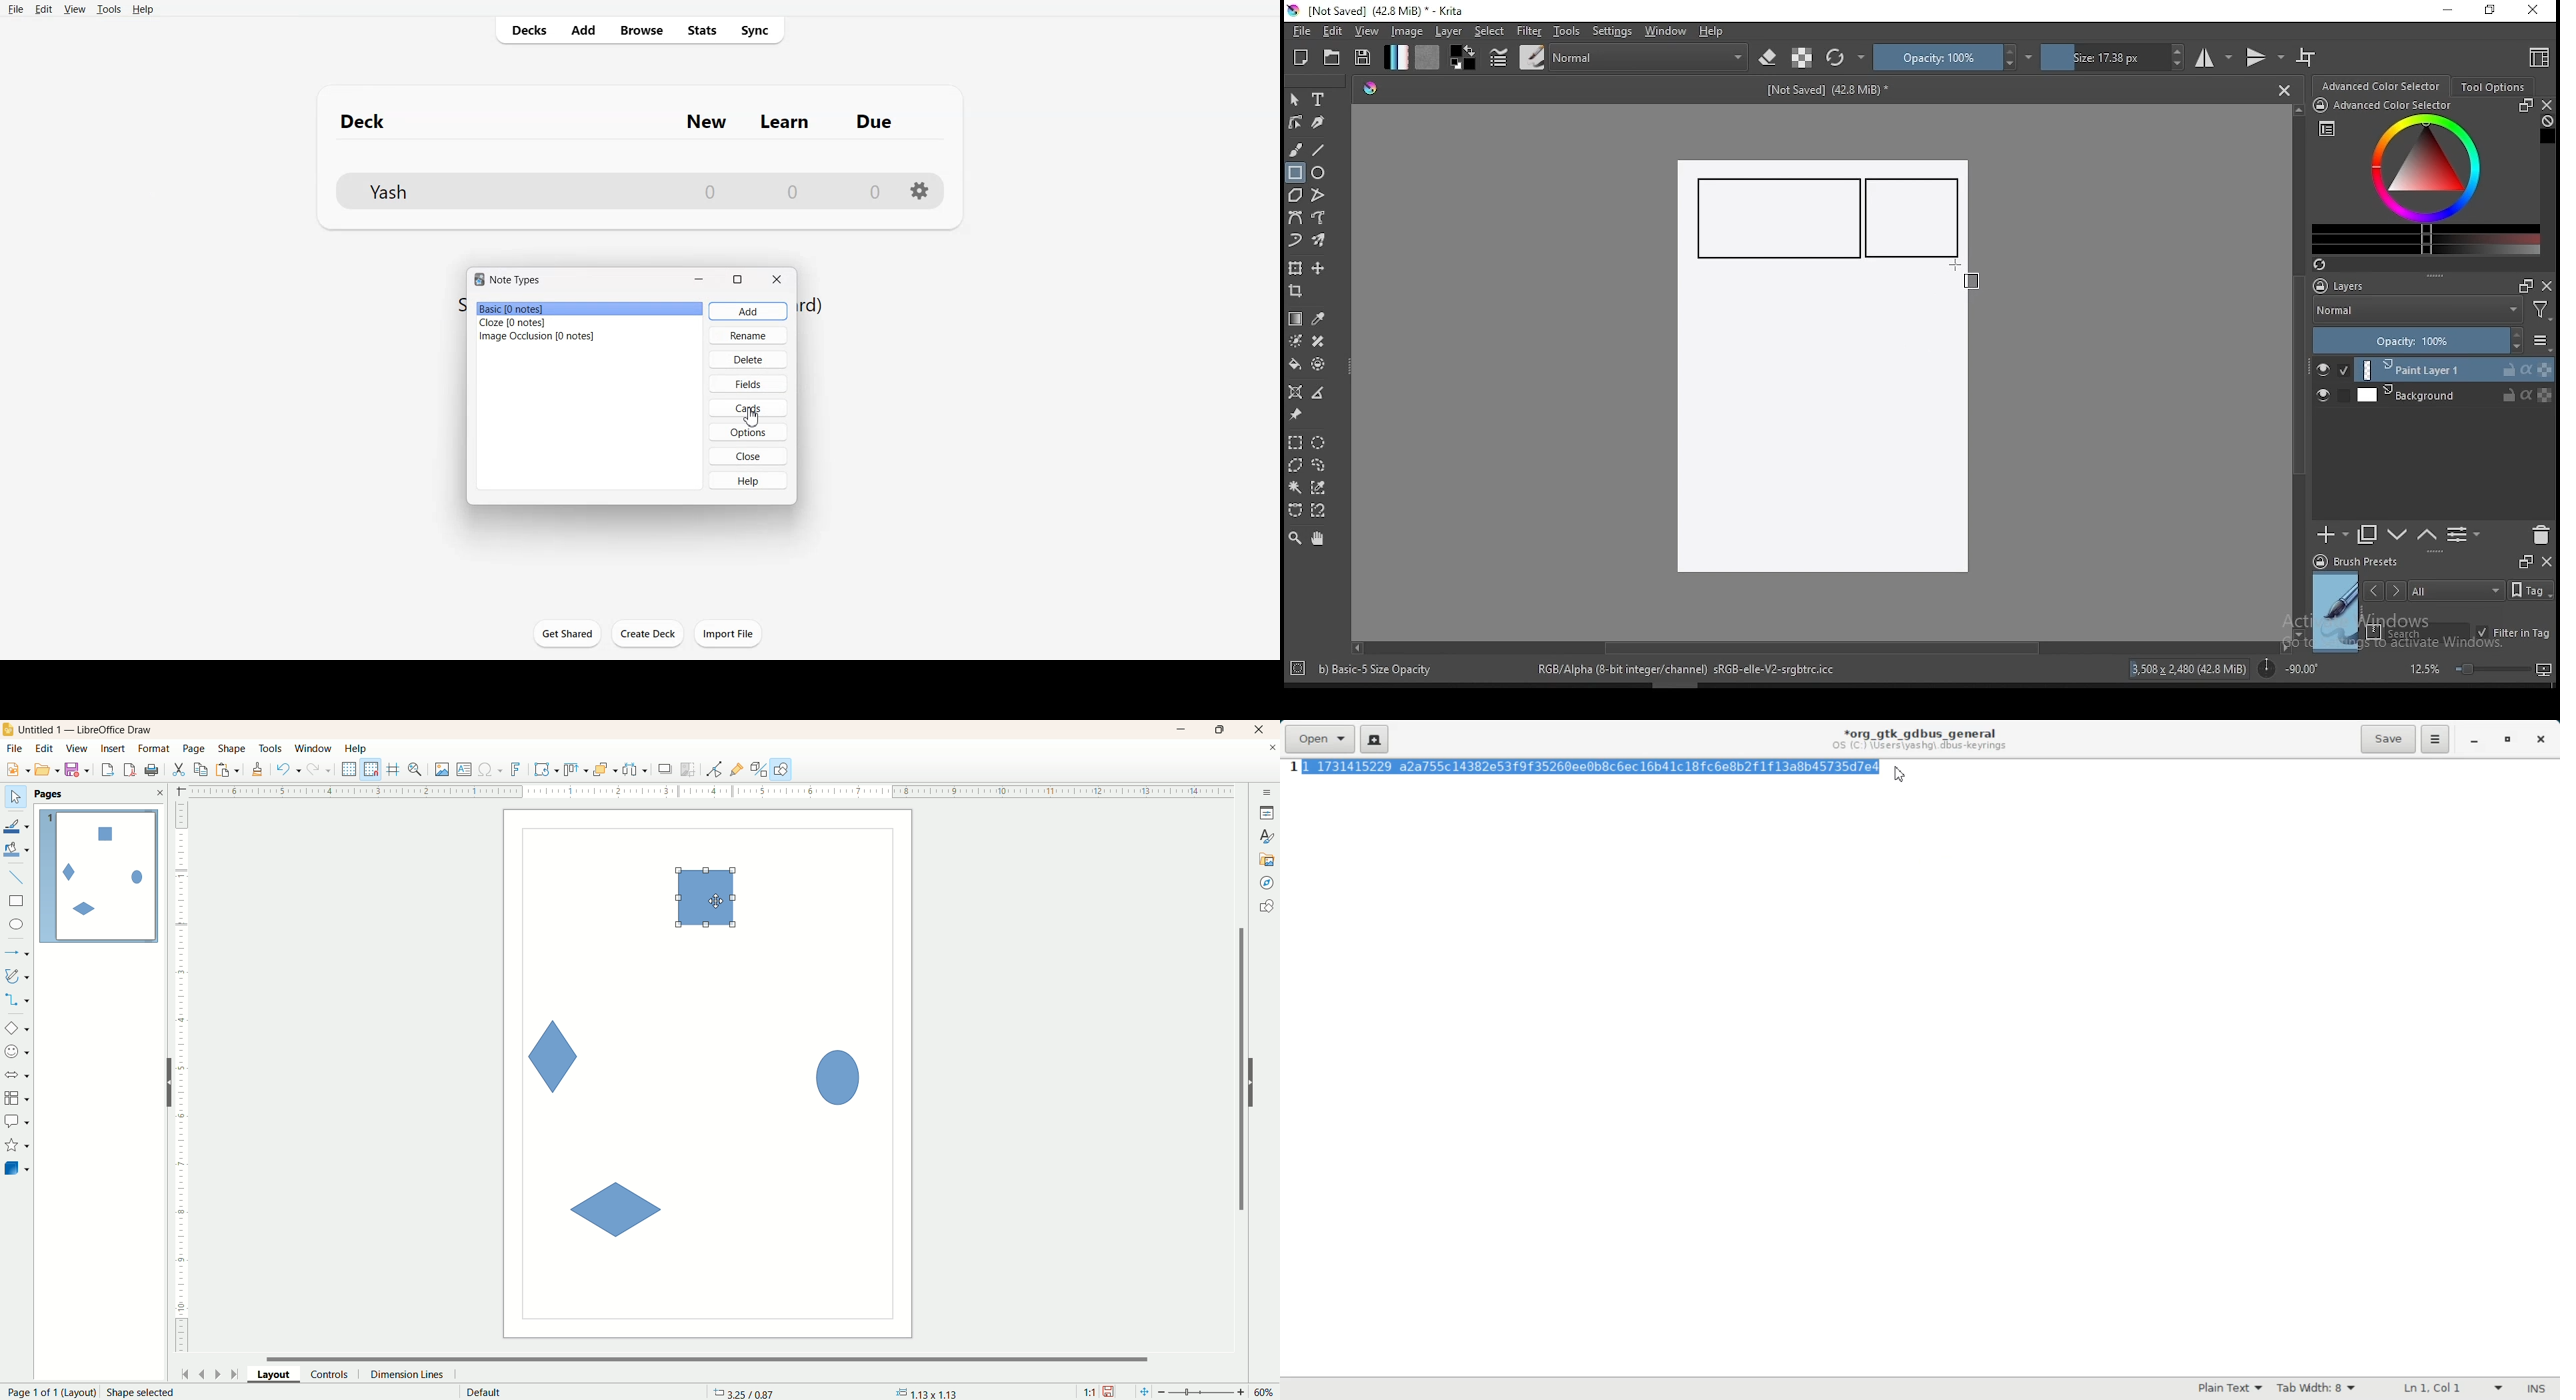  I want to click on rotation, so click(2288, 667).